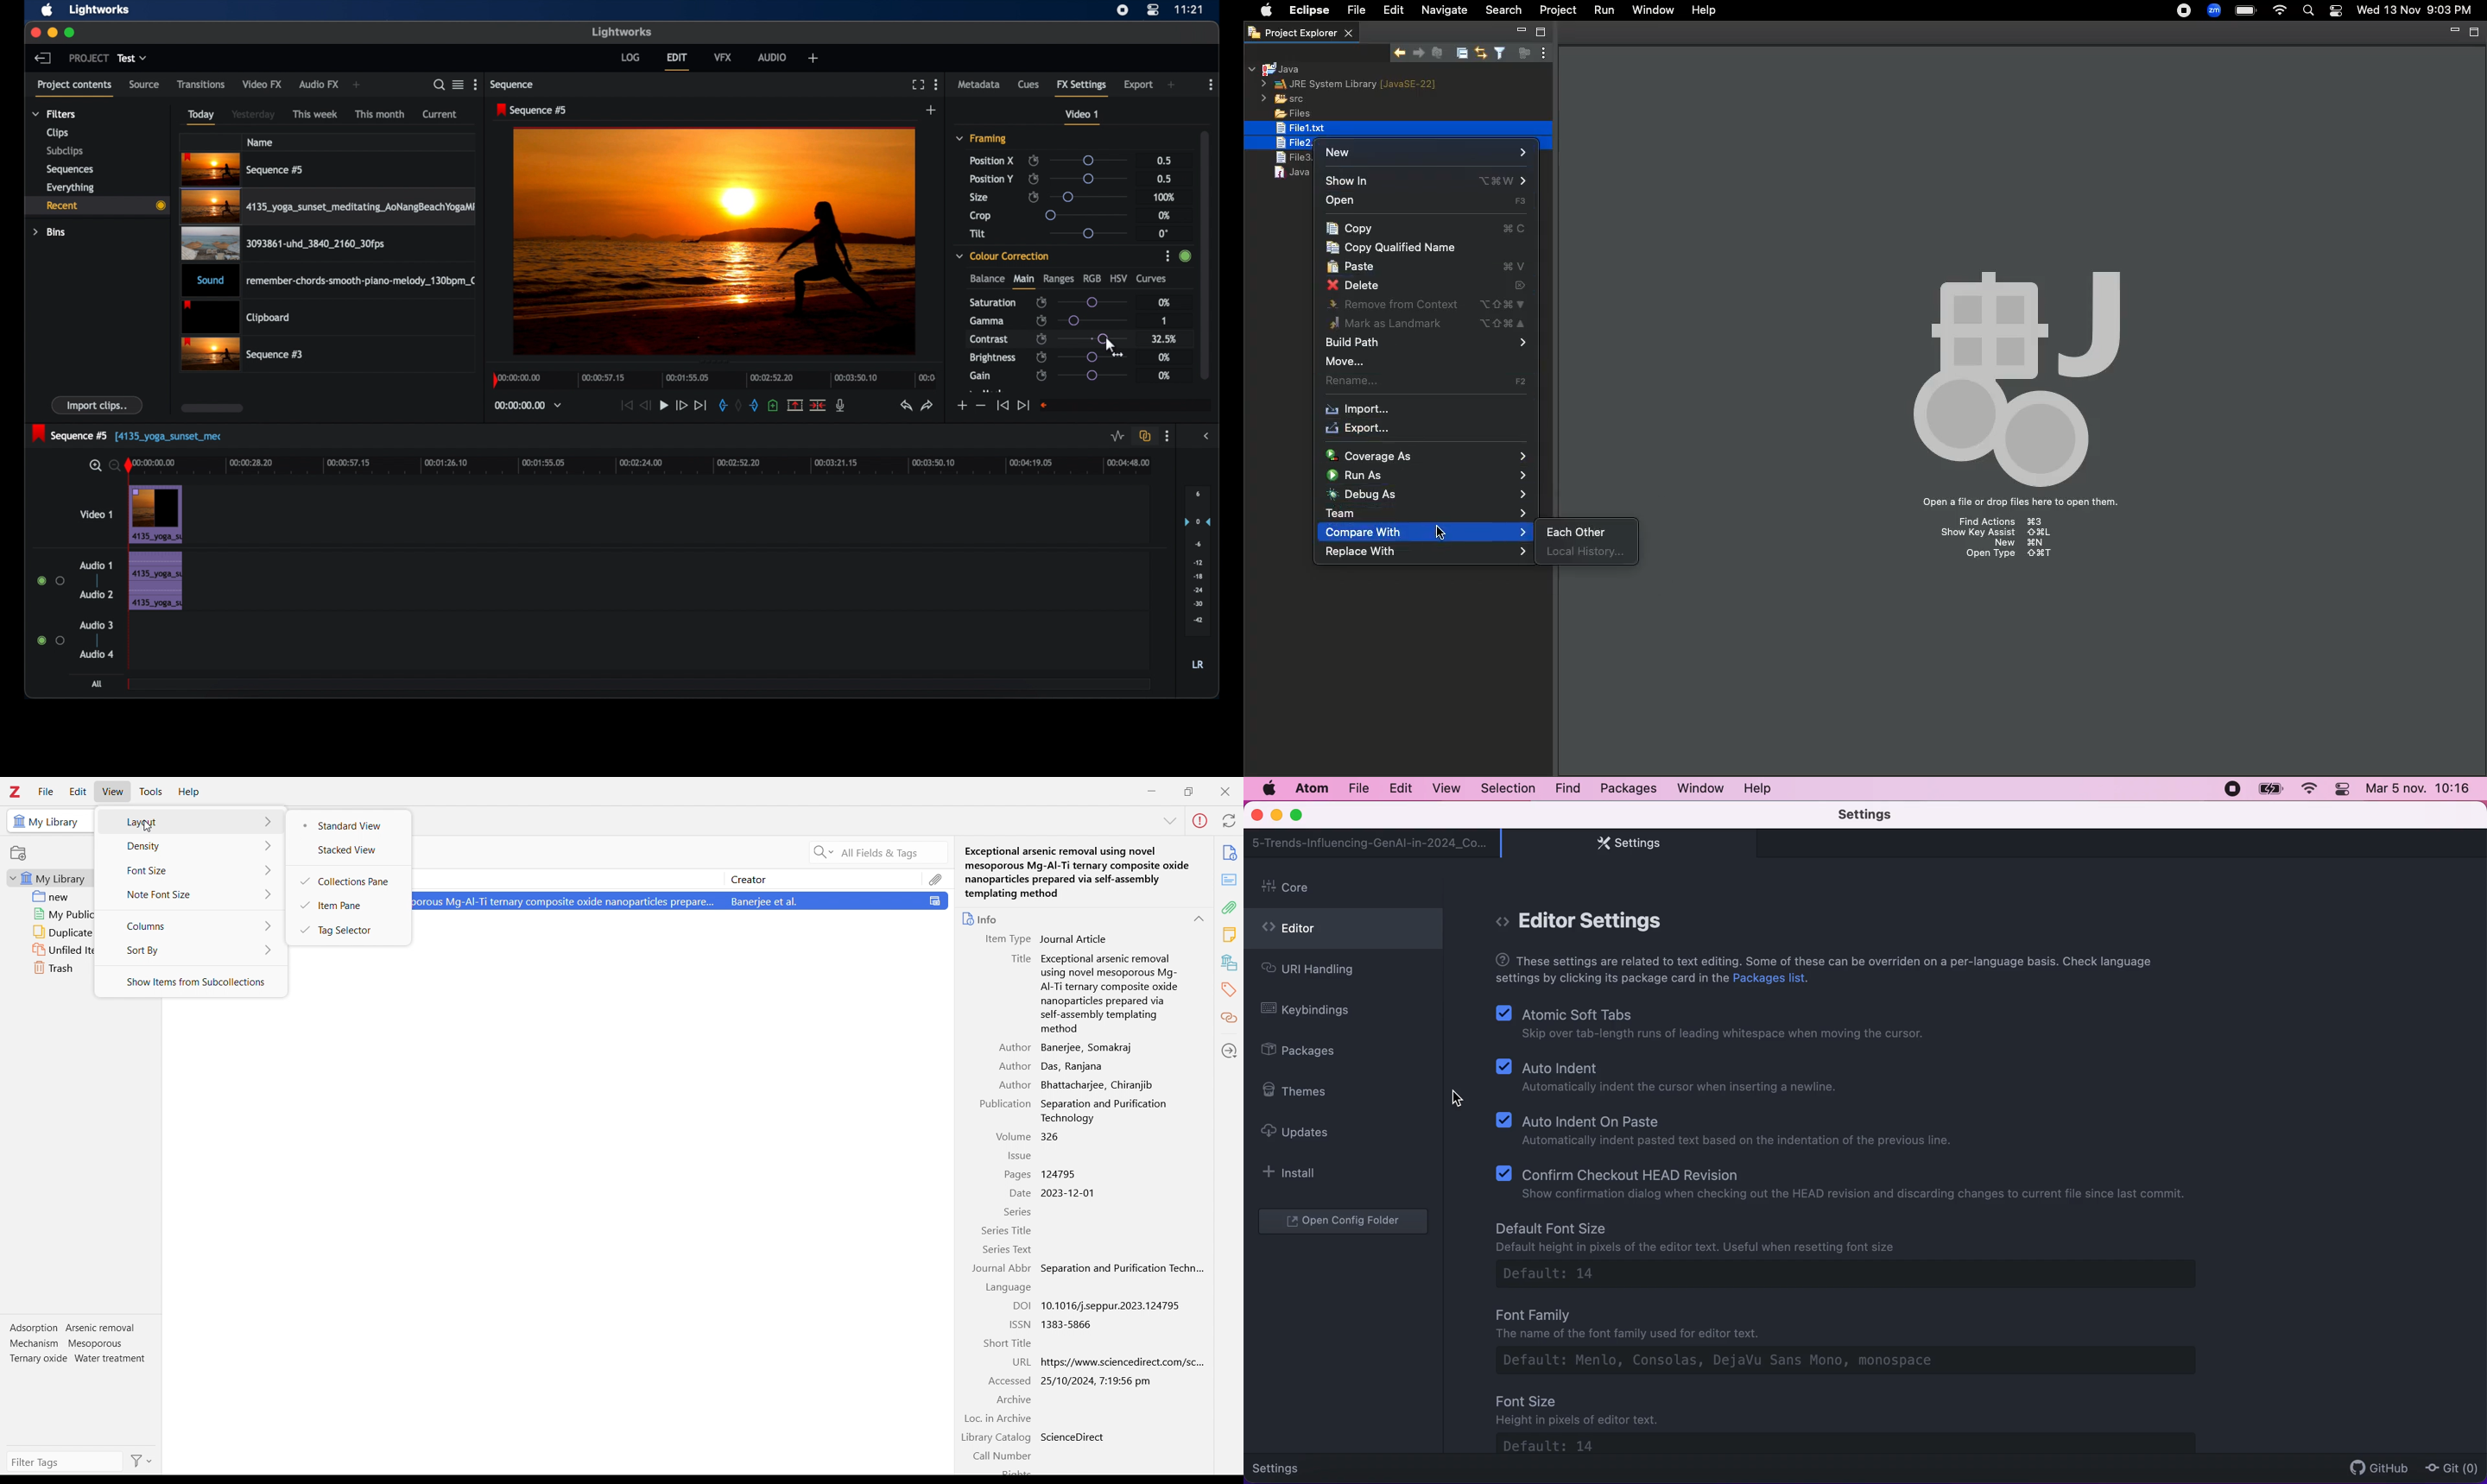  What do you see at coordinates (1655, 9) in the screenshot?
I see `Window` at bounding box center [1655, 9].